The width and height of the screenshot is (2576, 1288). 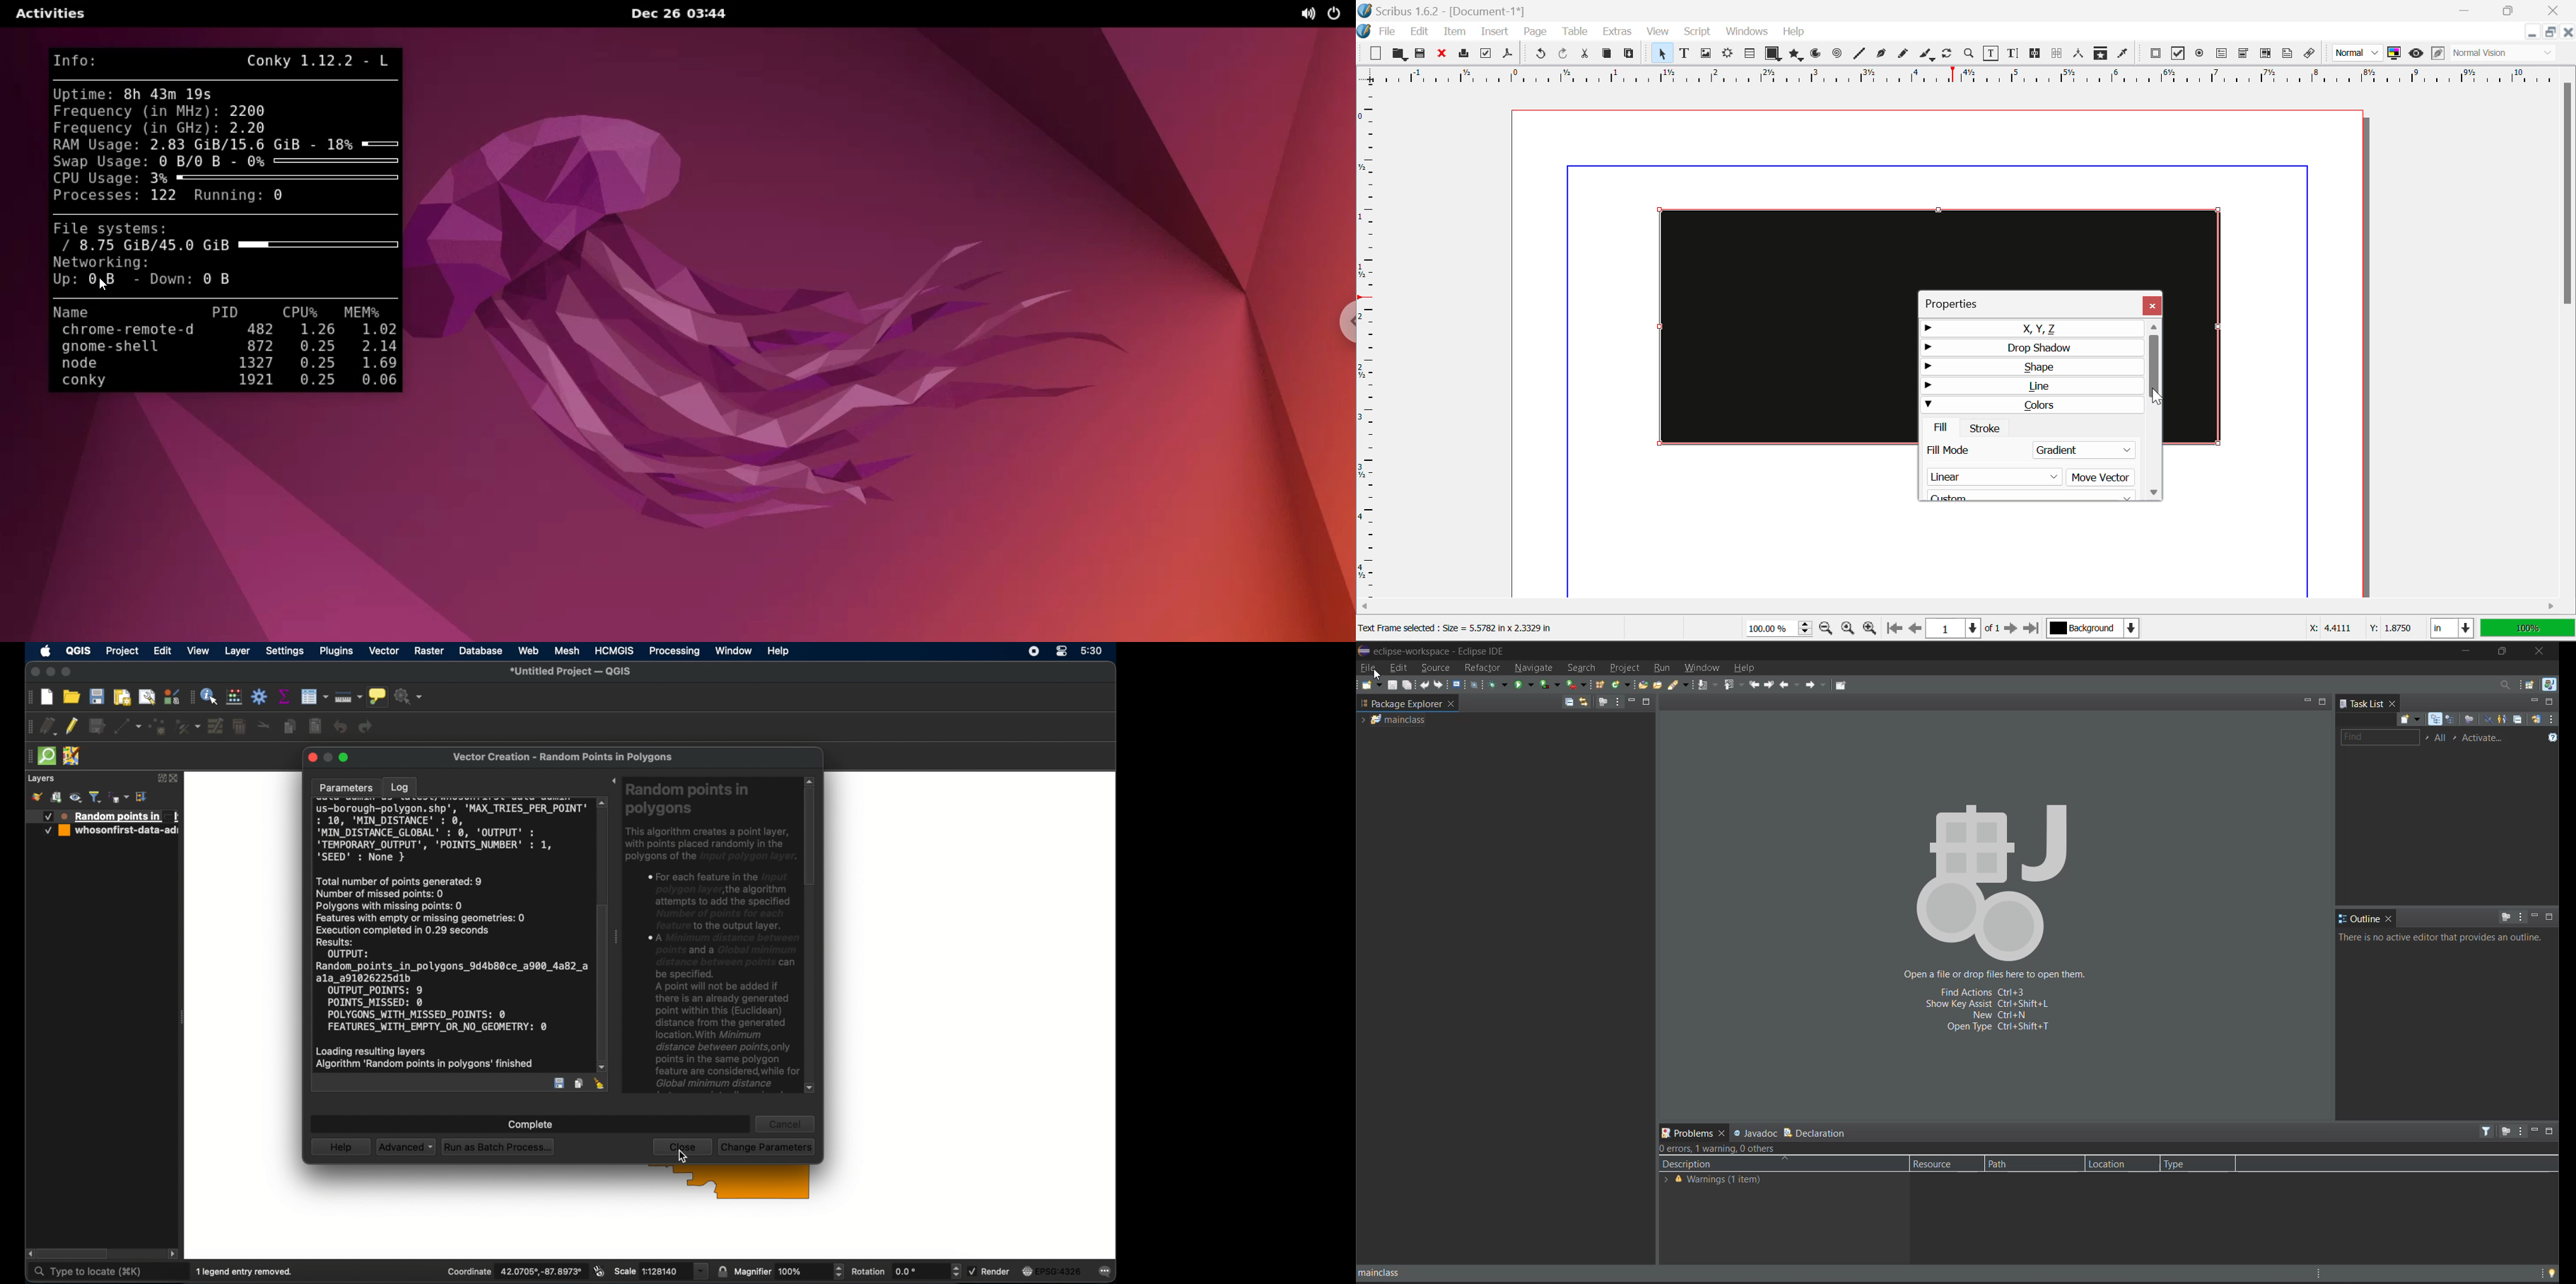 I want to click on new java package, so click(x=1601, y=685).